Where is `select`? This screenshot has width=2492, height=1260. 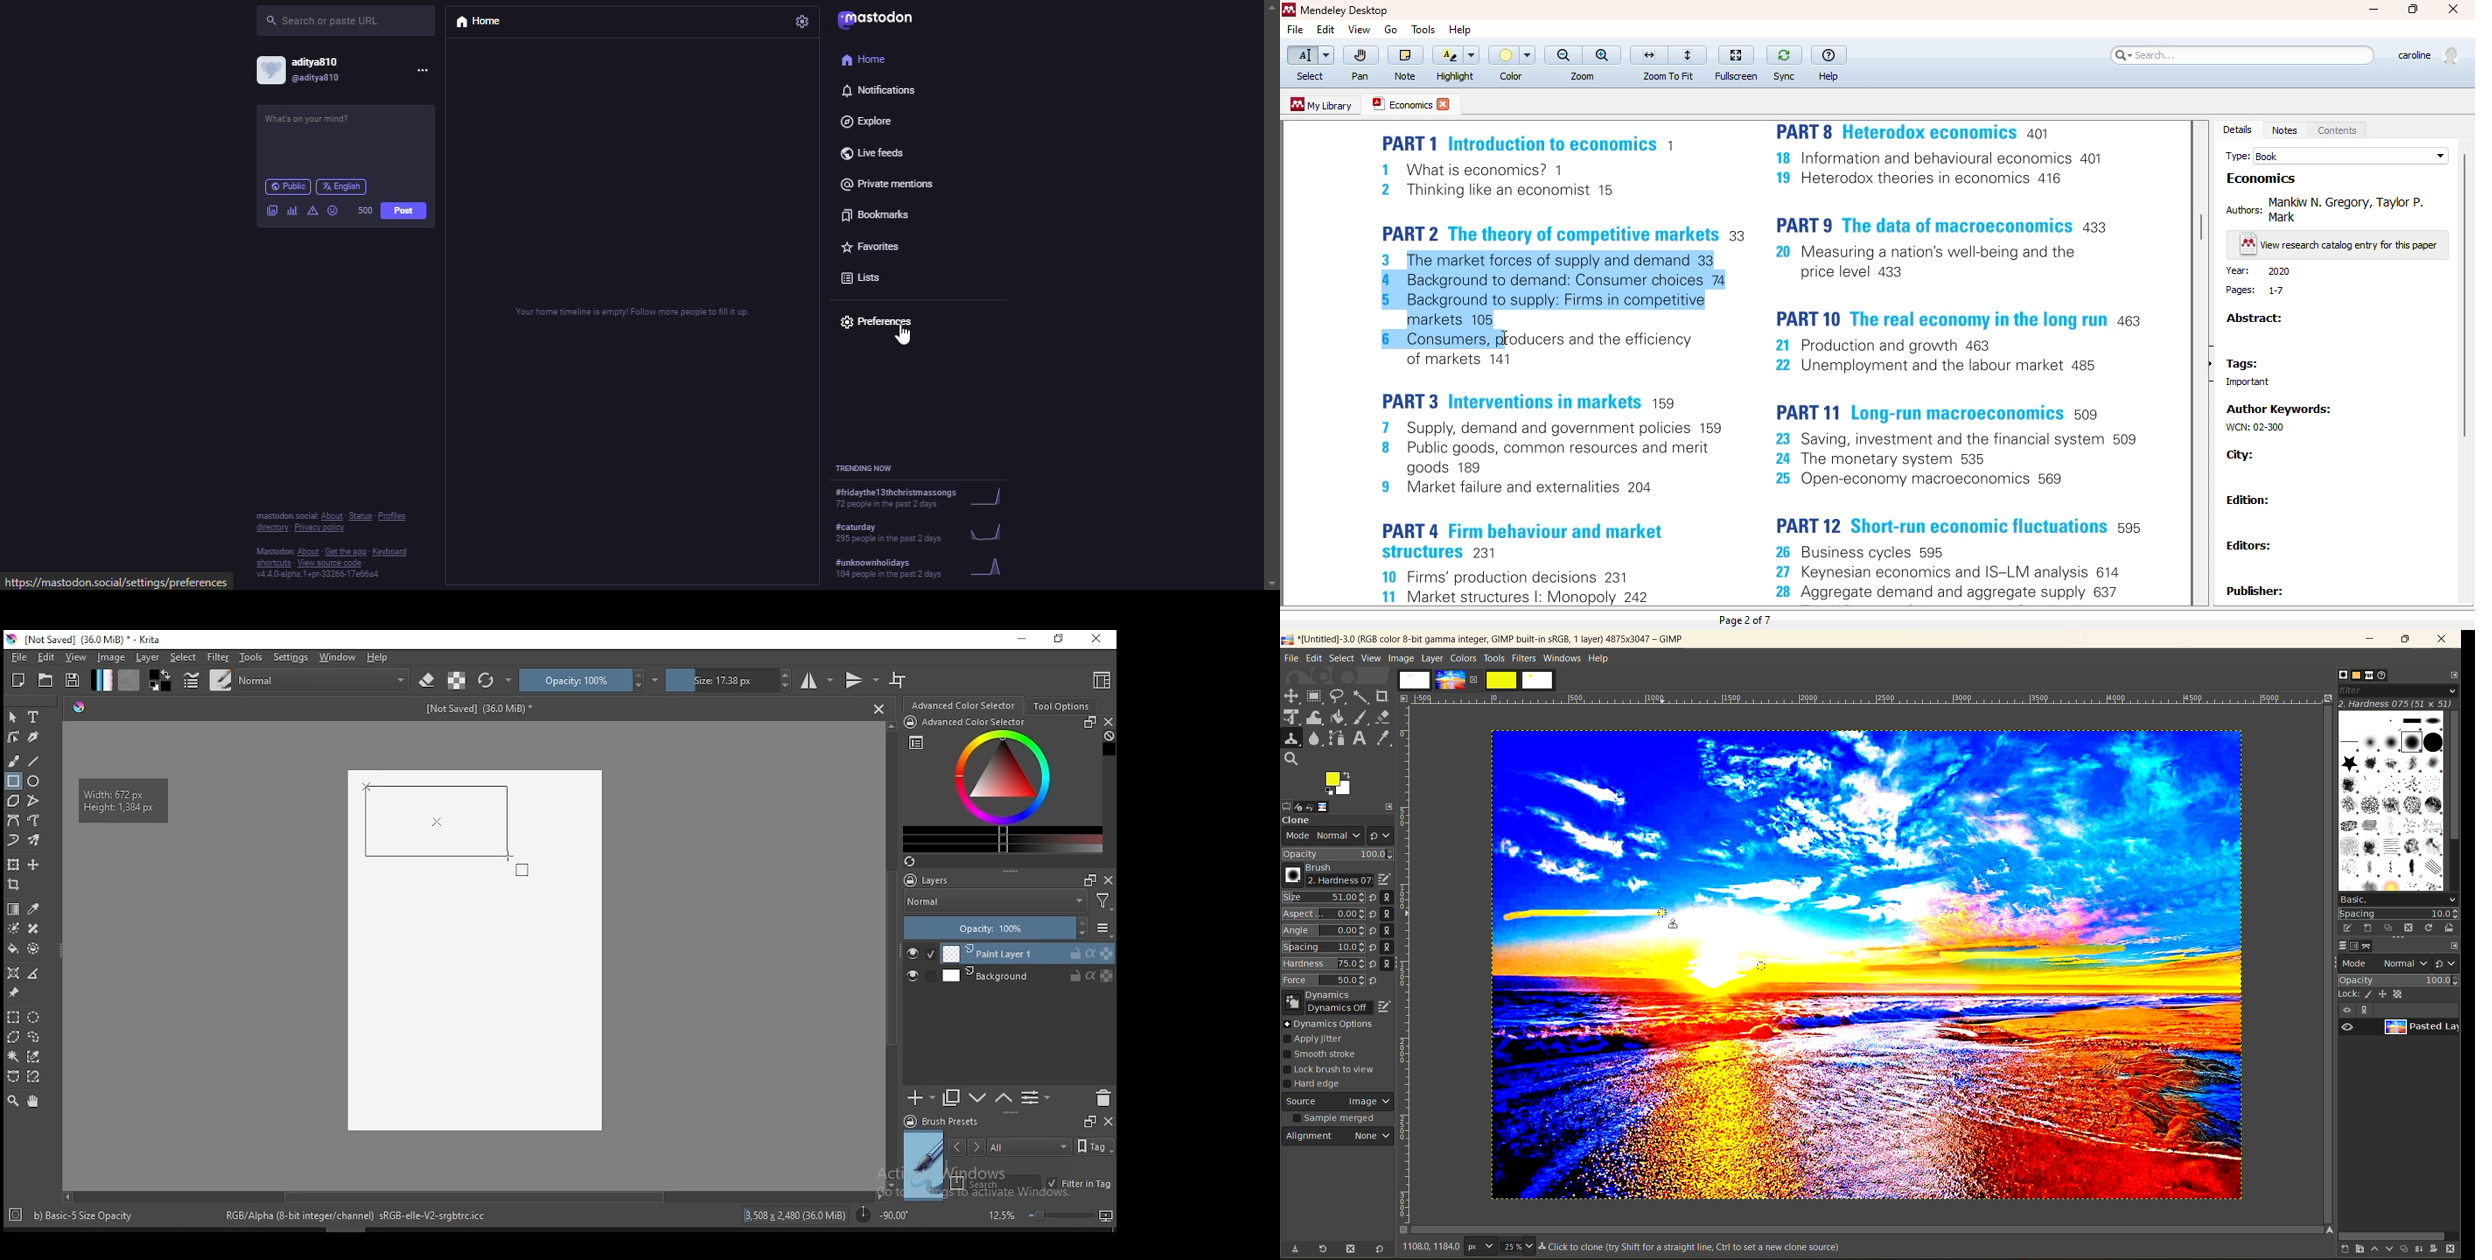
select is located at coordinates (1310, 56).